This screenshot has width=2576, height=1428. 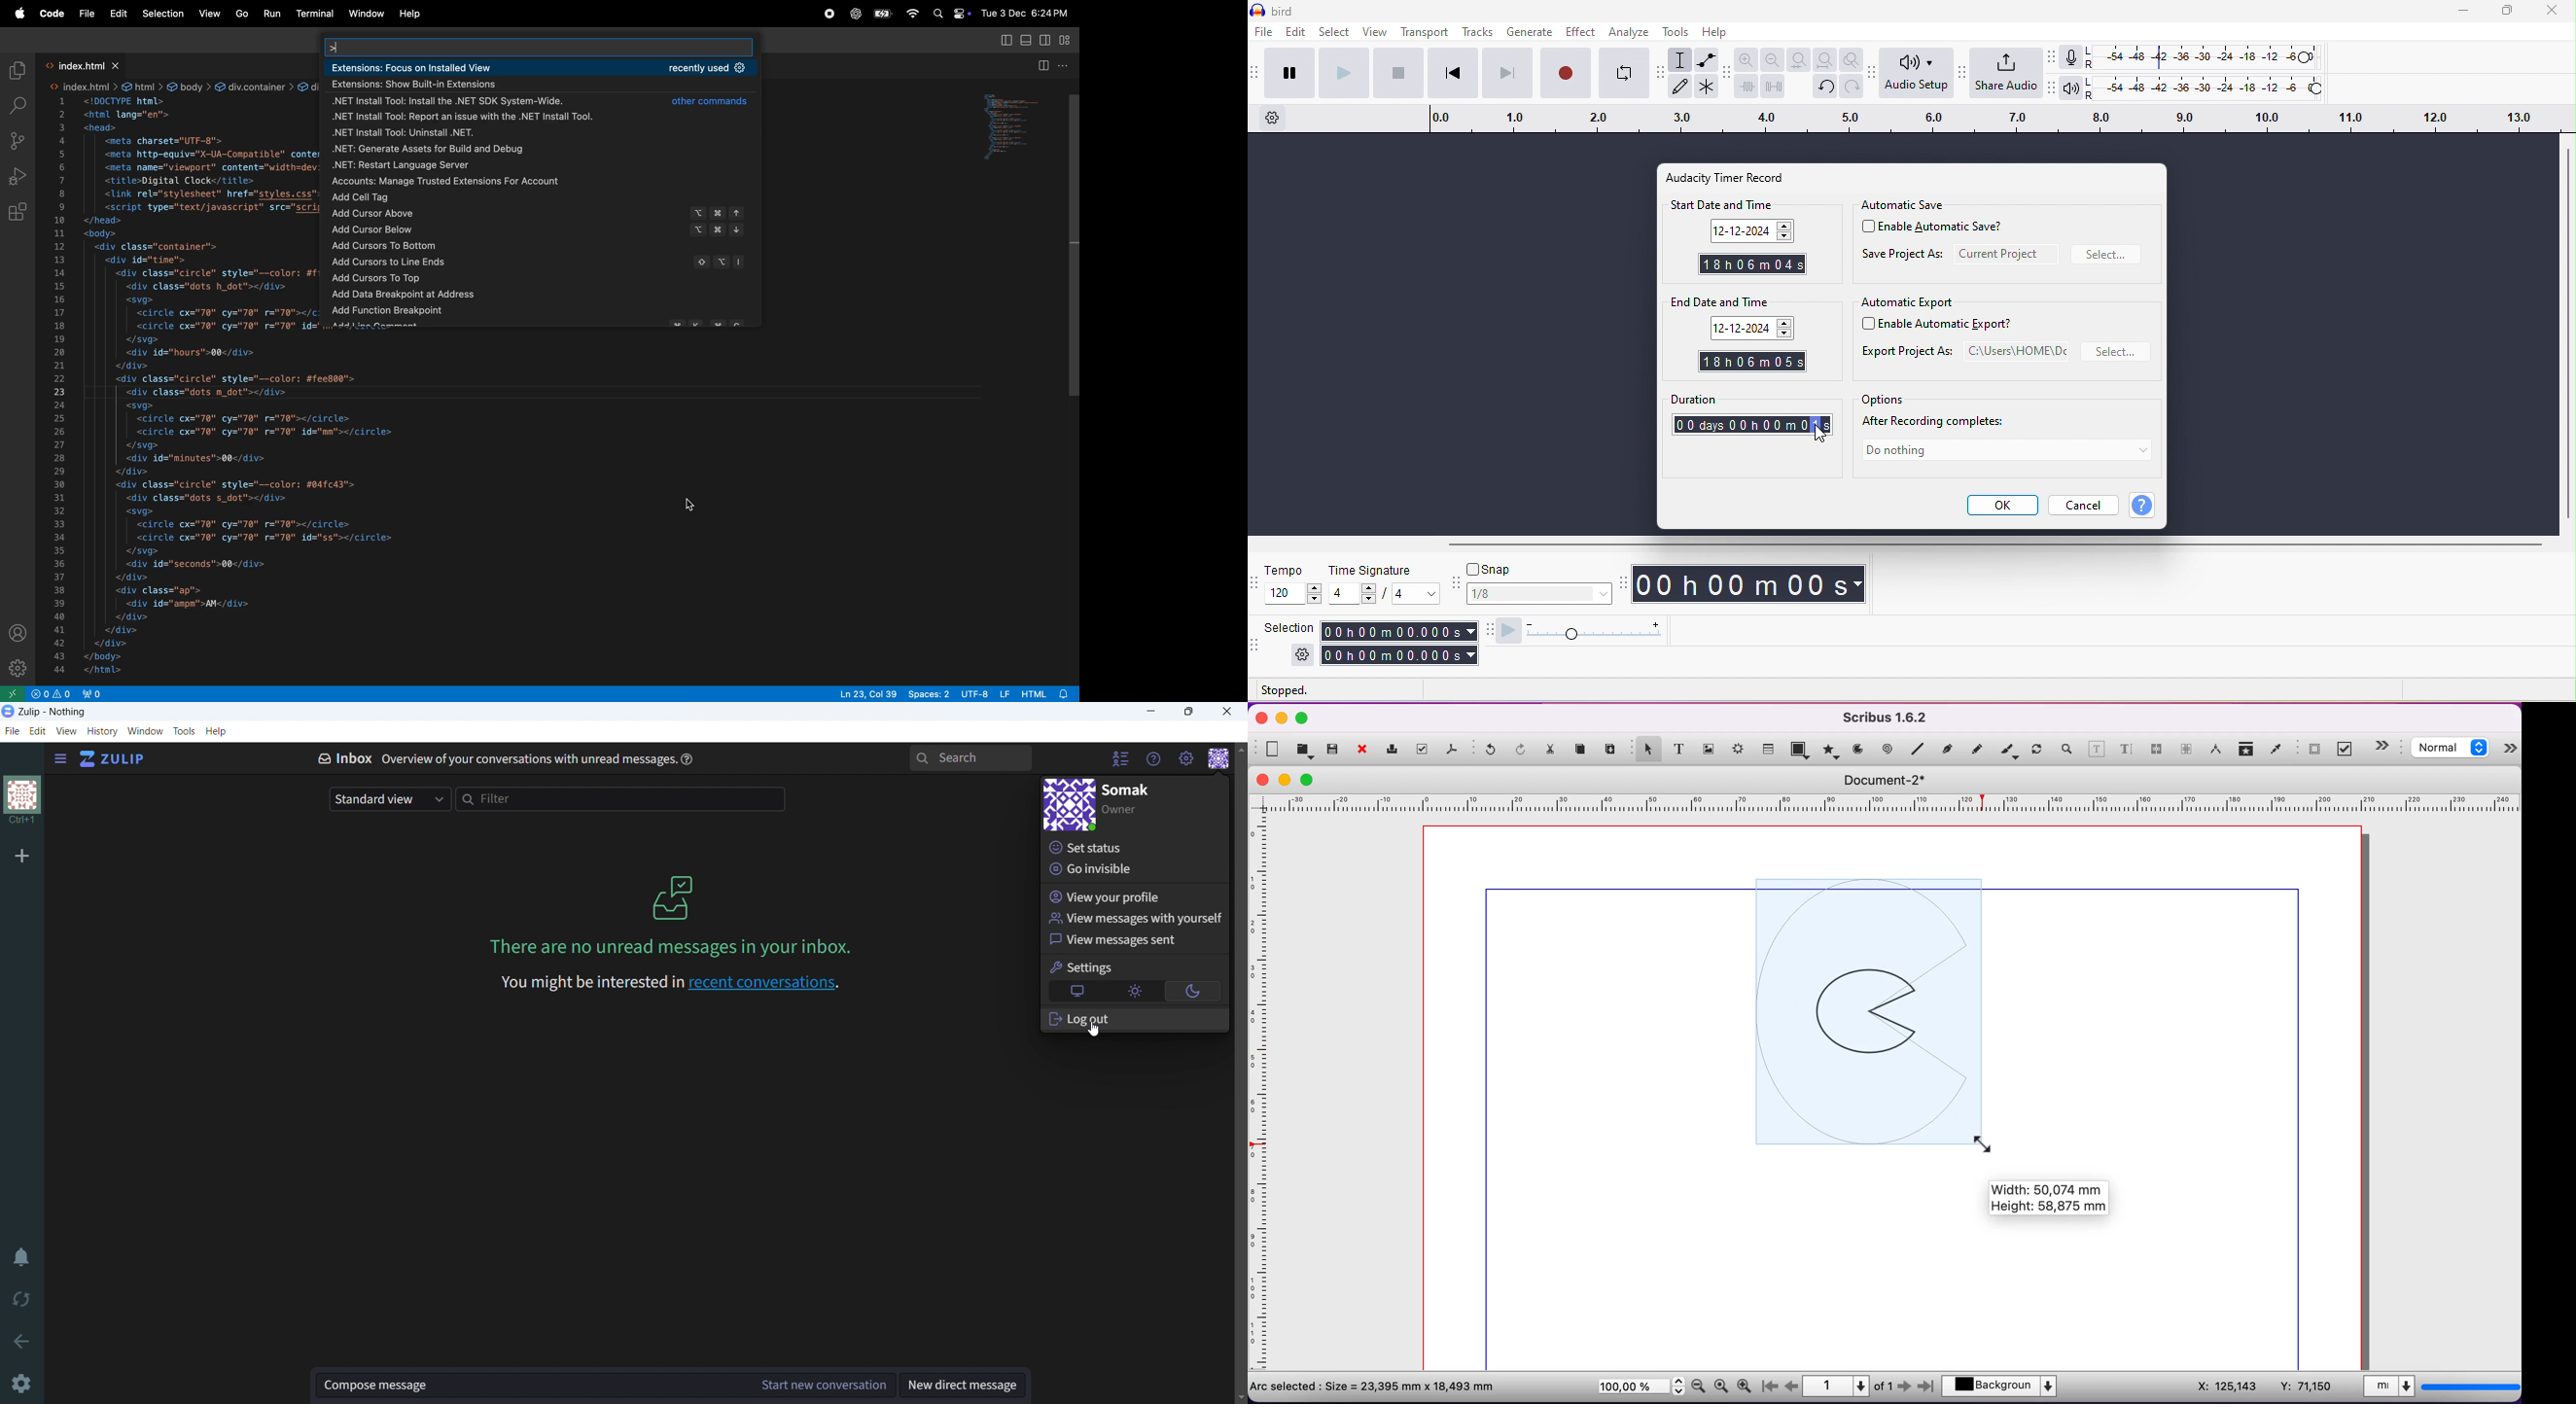 I want to click on value, so click(x=1349, y=594).